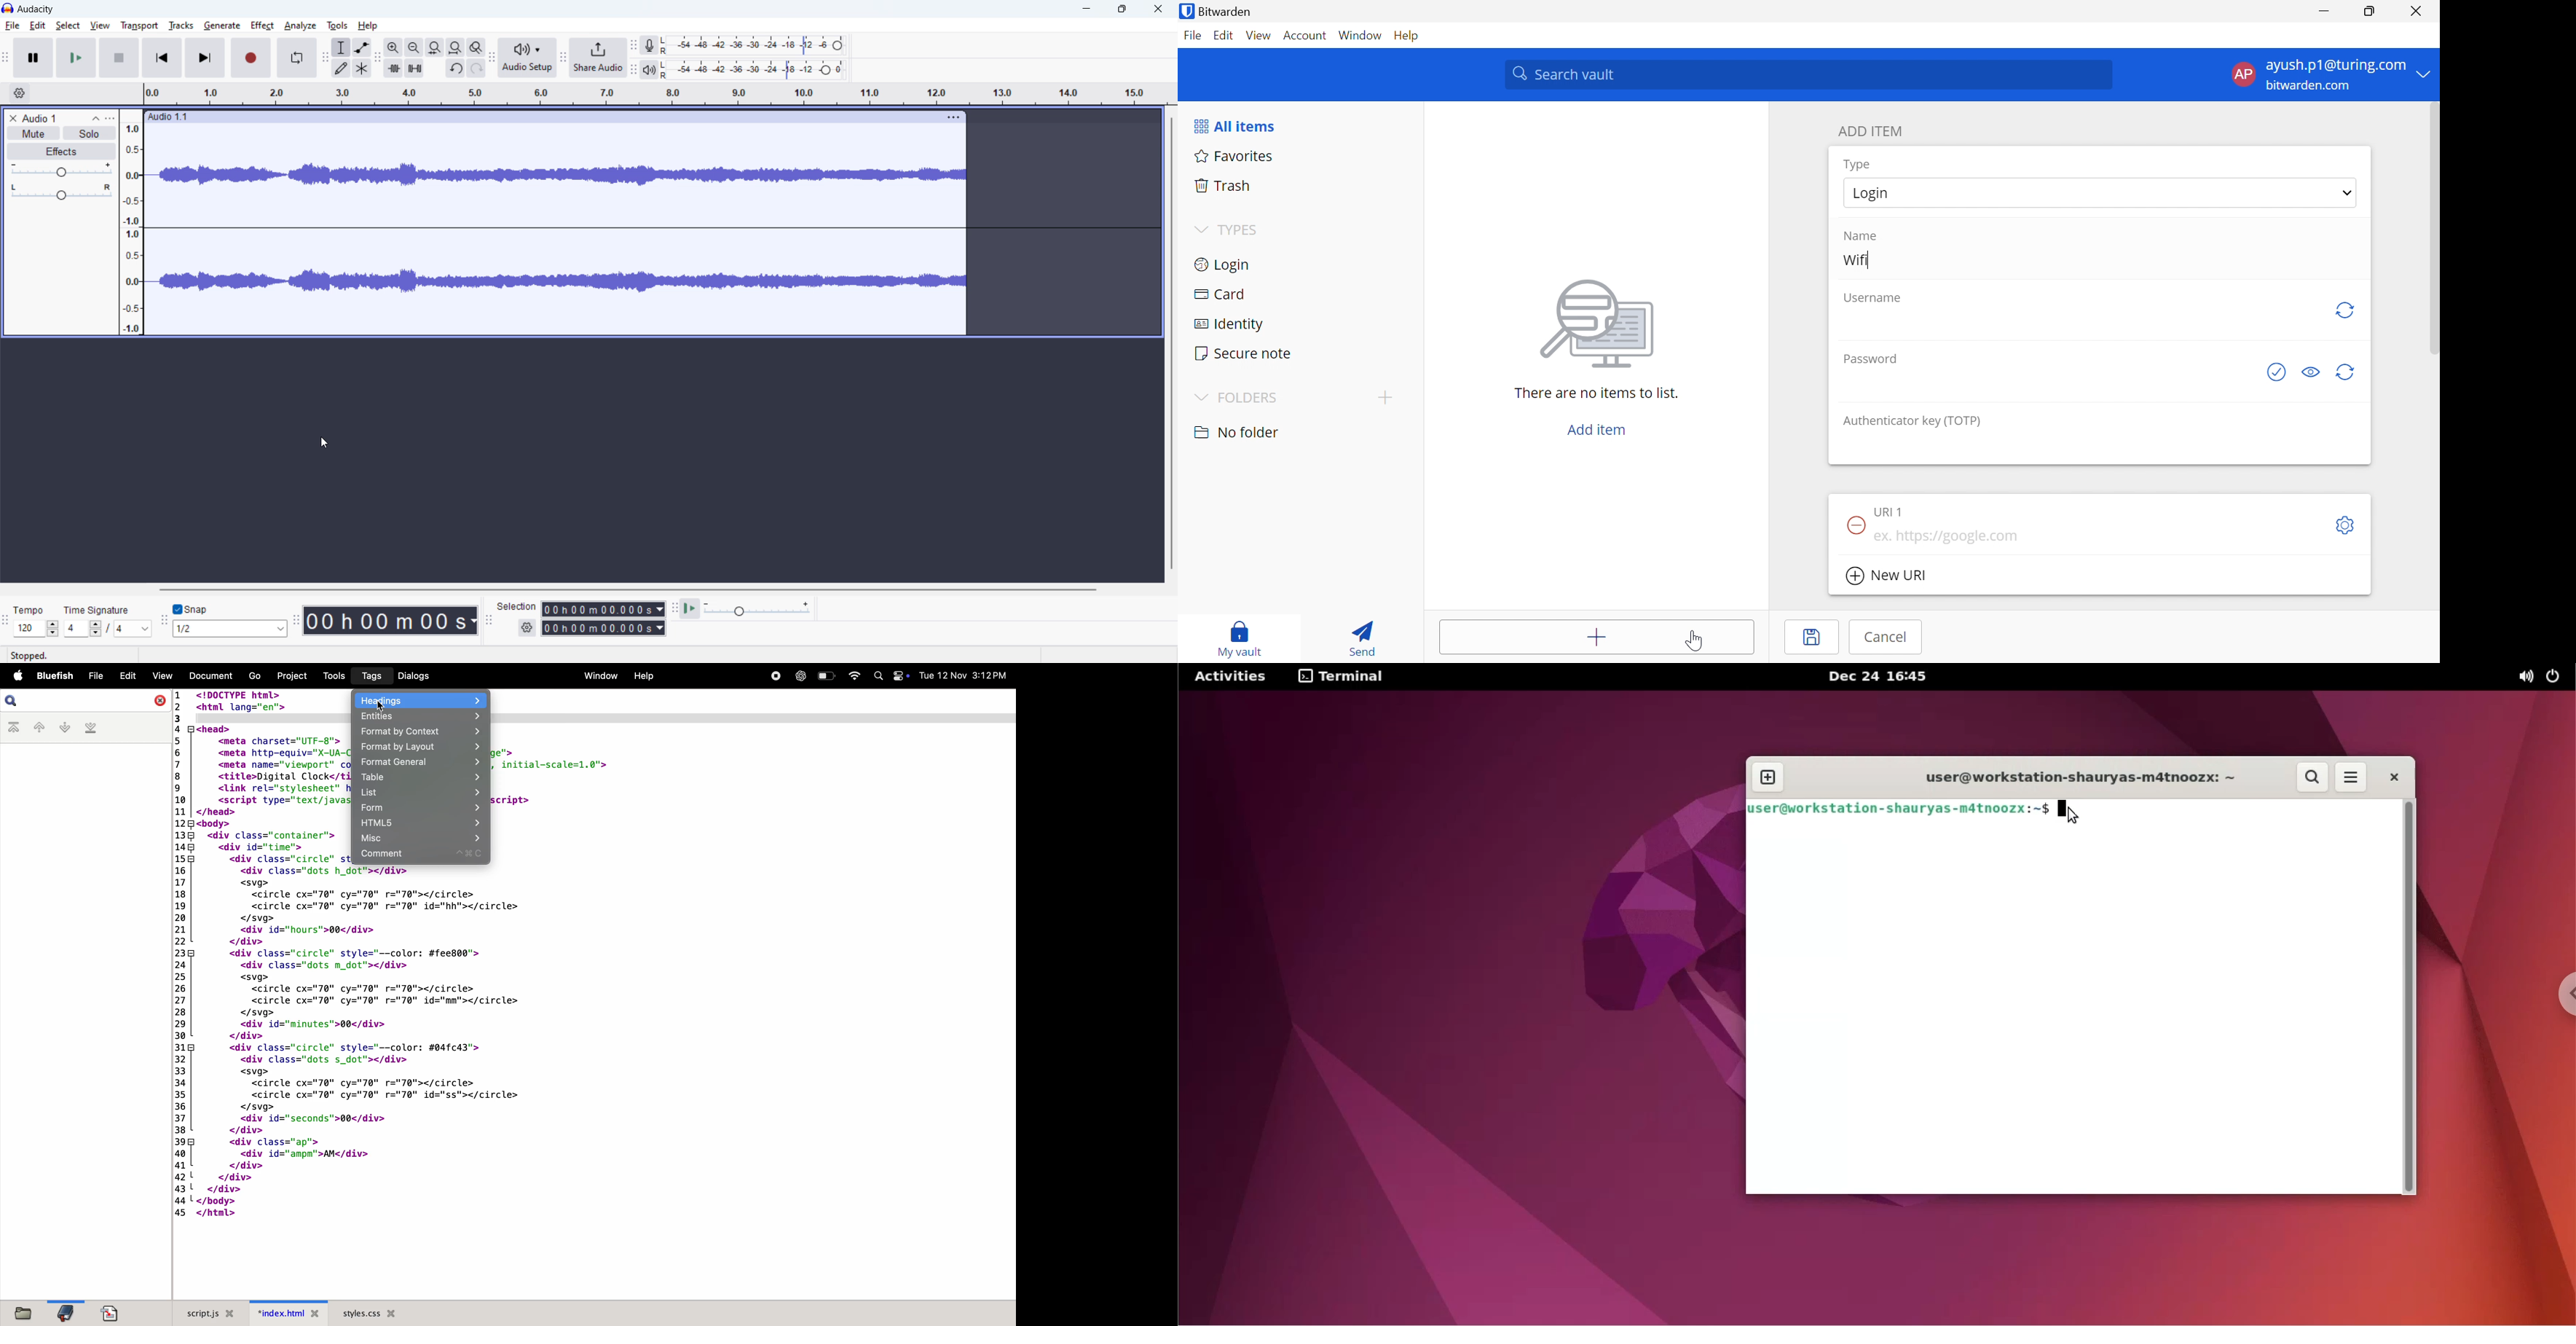 The width and height of the screenshot is (2576, 1344). Describe the element at coordinates (331, 675) in the screenshot. I see `tools` at that location.